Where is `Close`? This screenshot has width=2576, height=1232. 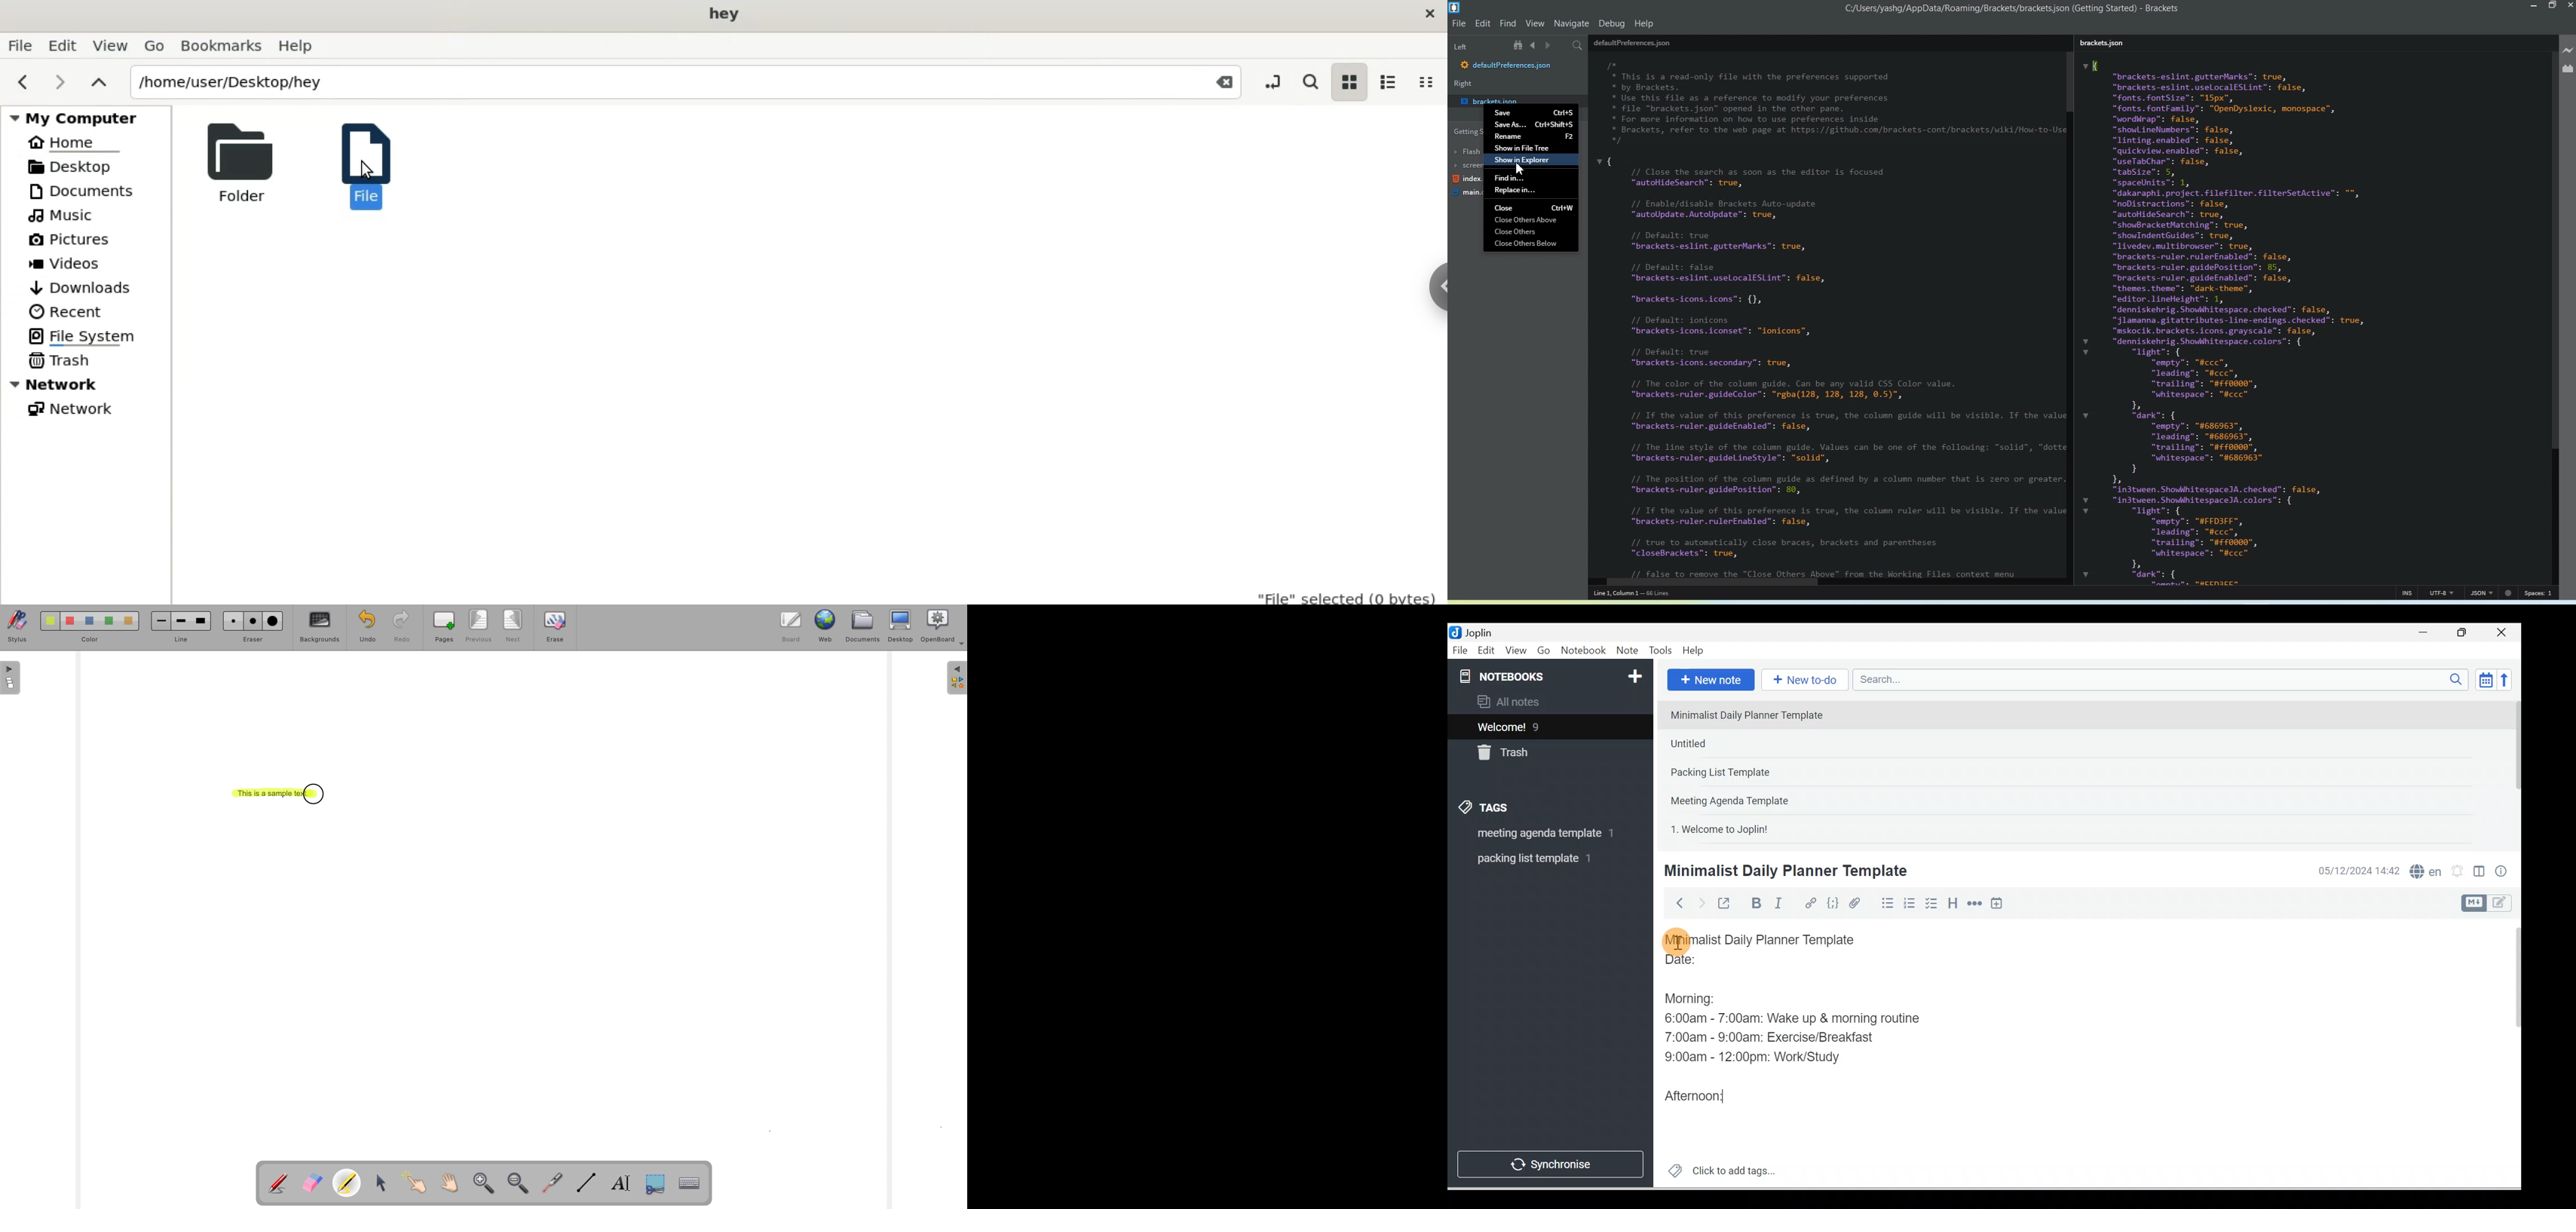 Close is located at coordinates (2570, 6).